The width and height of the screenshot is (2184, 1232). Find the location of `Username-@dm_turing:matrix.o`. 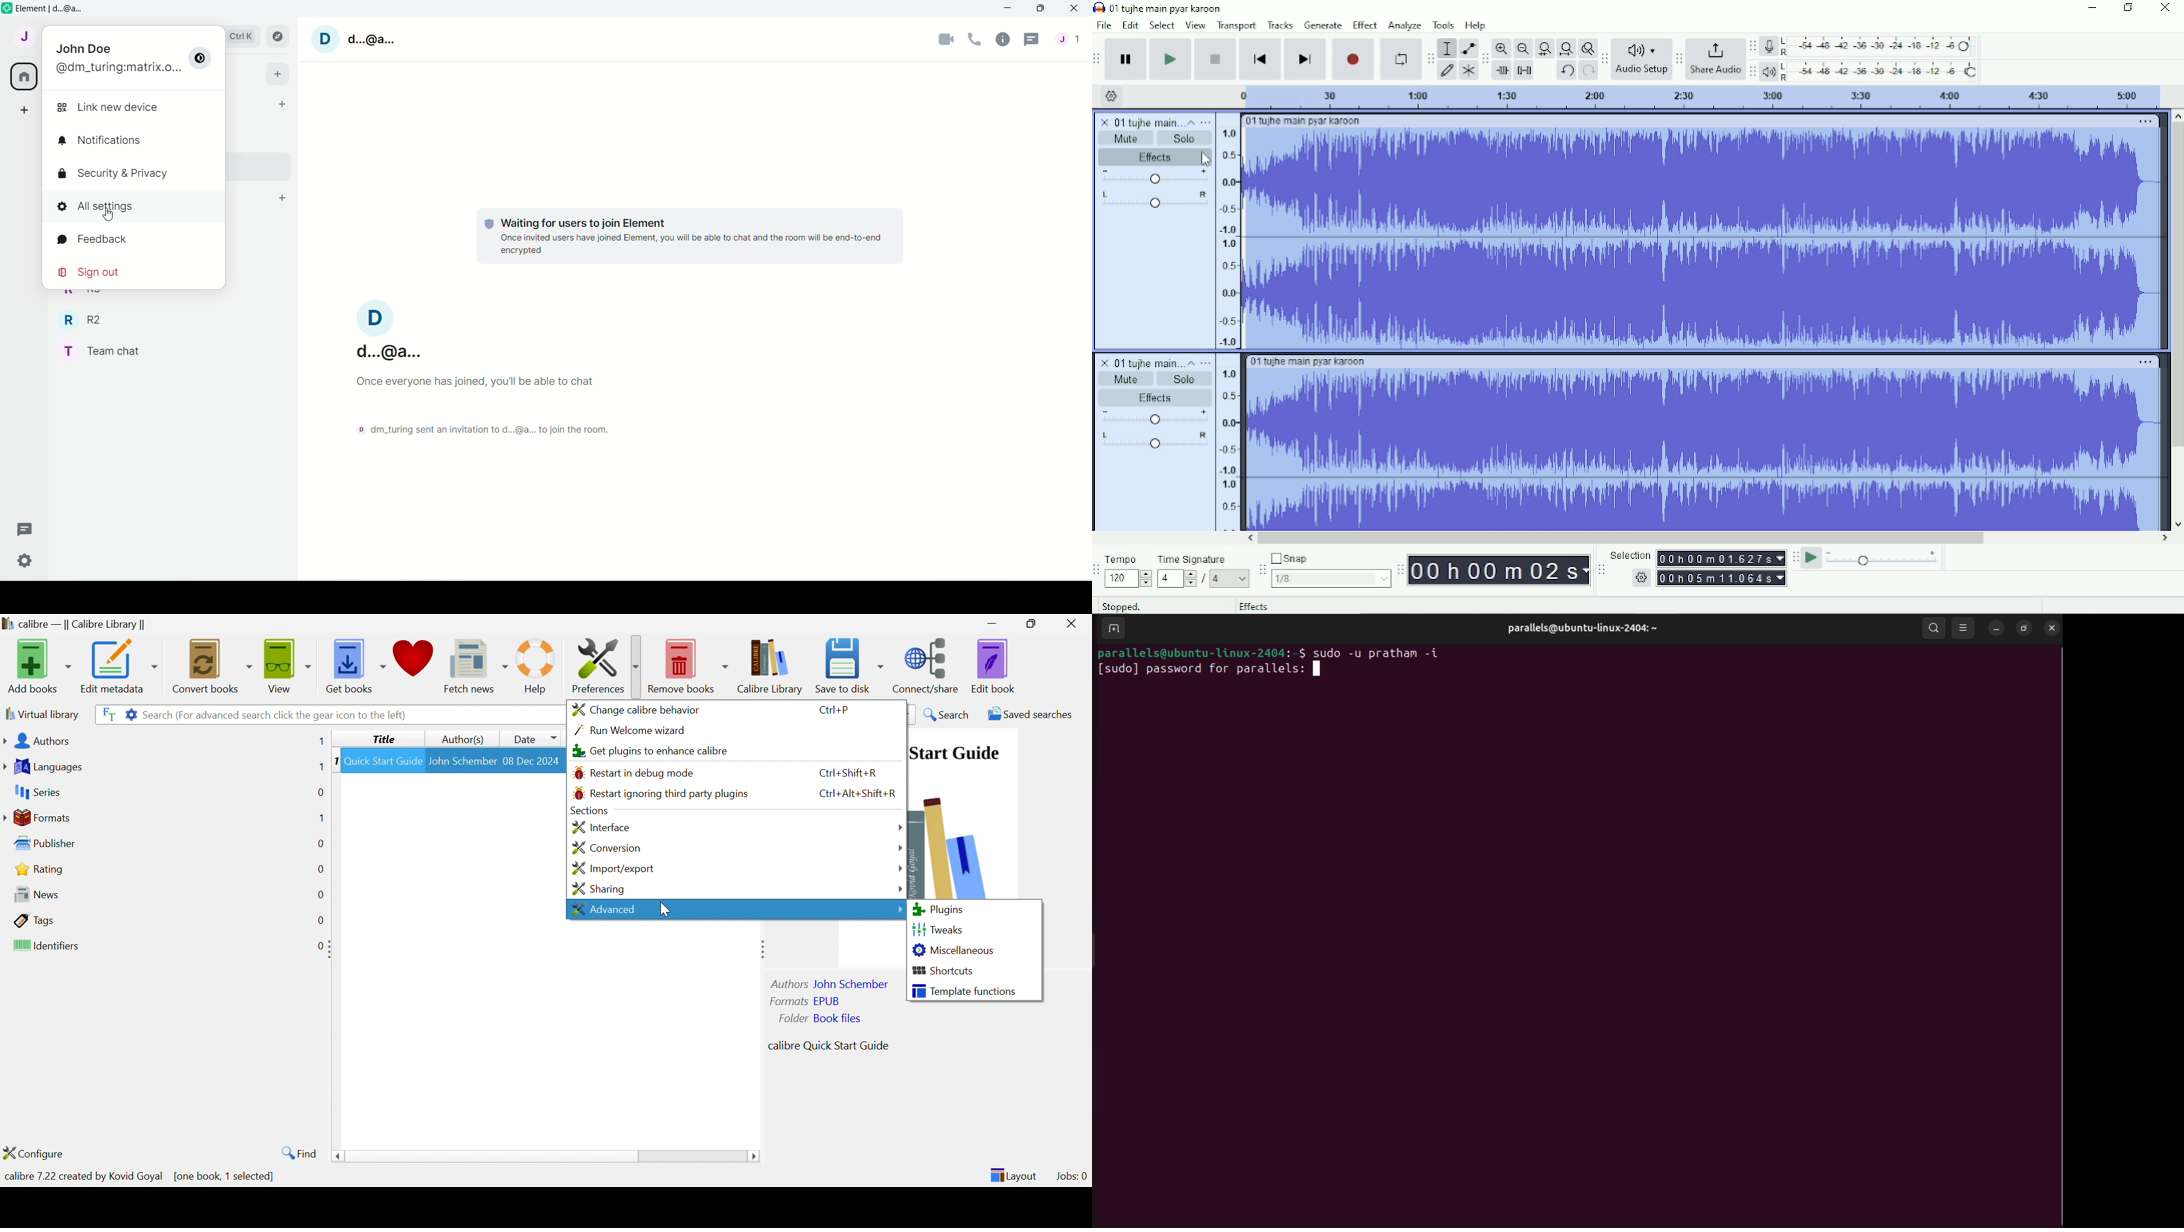

Username-@dm_turing:matrix.o is located at coordinates (117, 68).